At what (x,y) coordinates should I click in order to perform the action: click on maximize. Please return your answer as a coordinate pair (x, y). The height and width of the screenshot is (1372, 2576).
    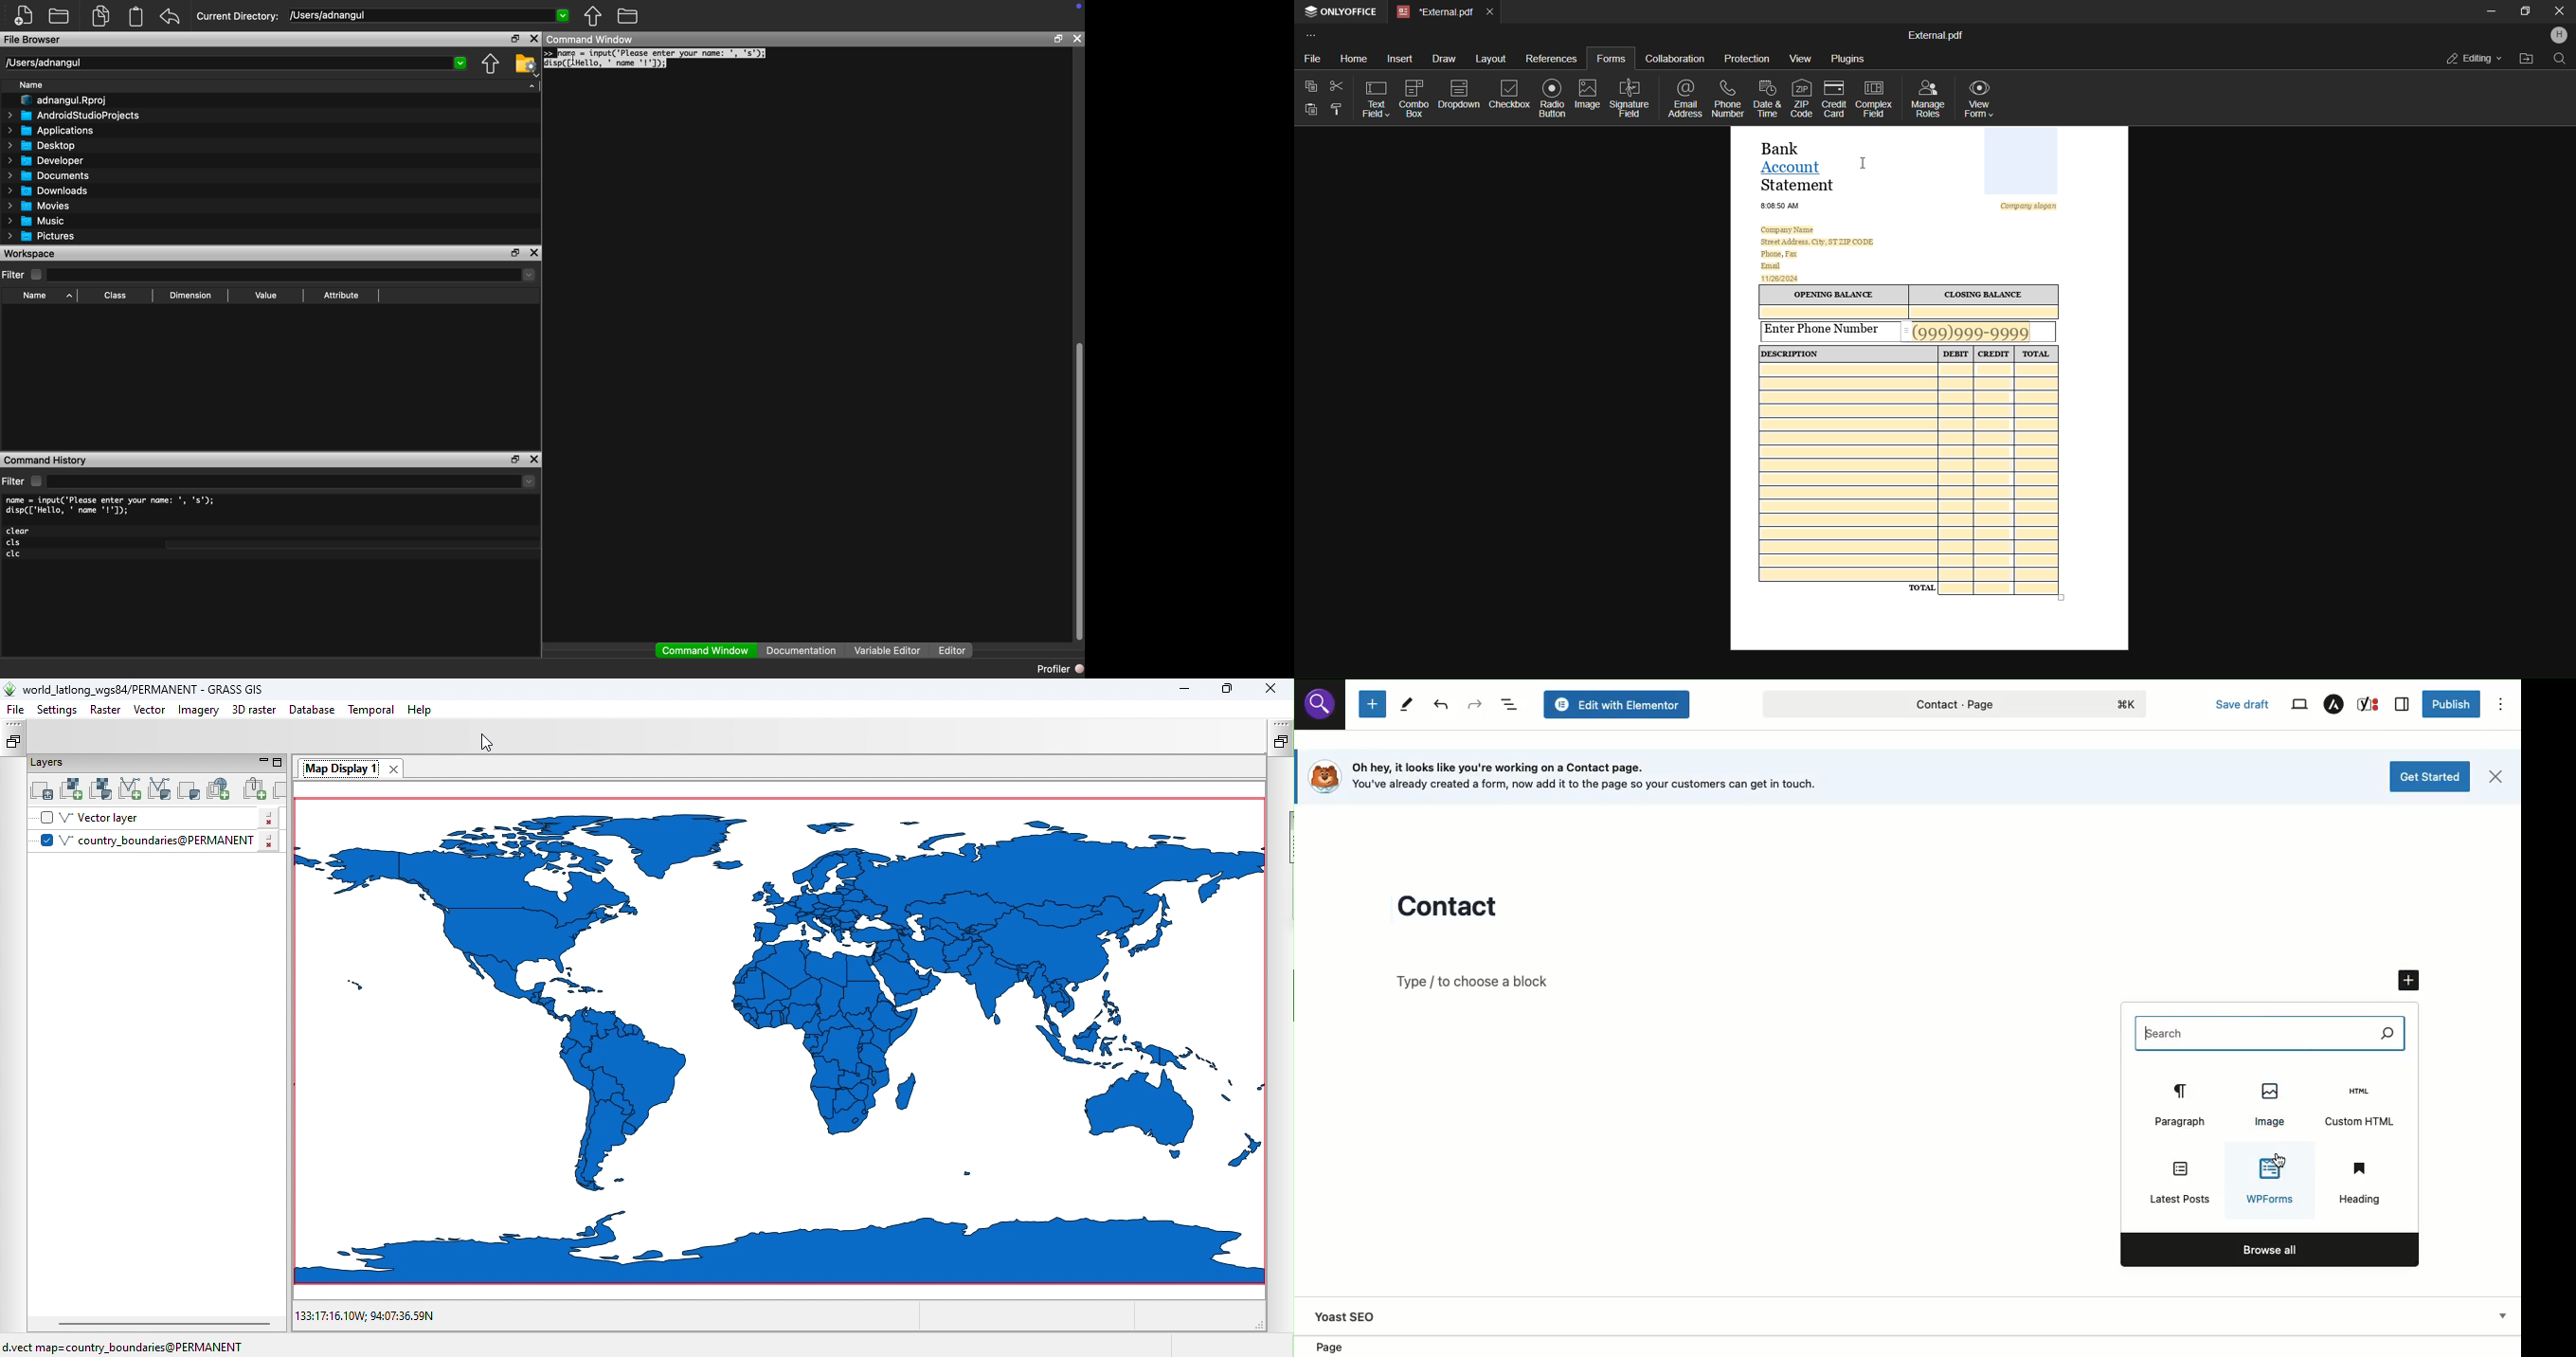
    Looking at the image, I should click on (1059, 38).